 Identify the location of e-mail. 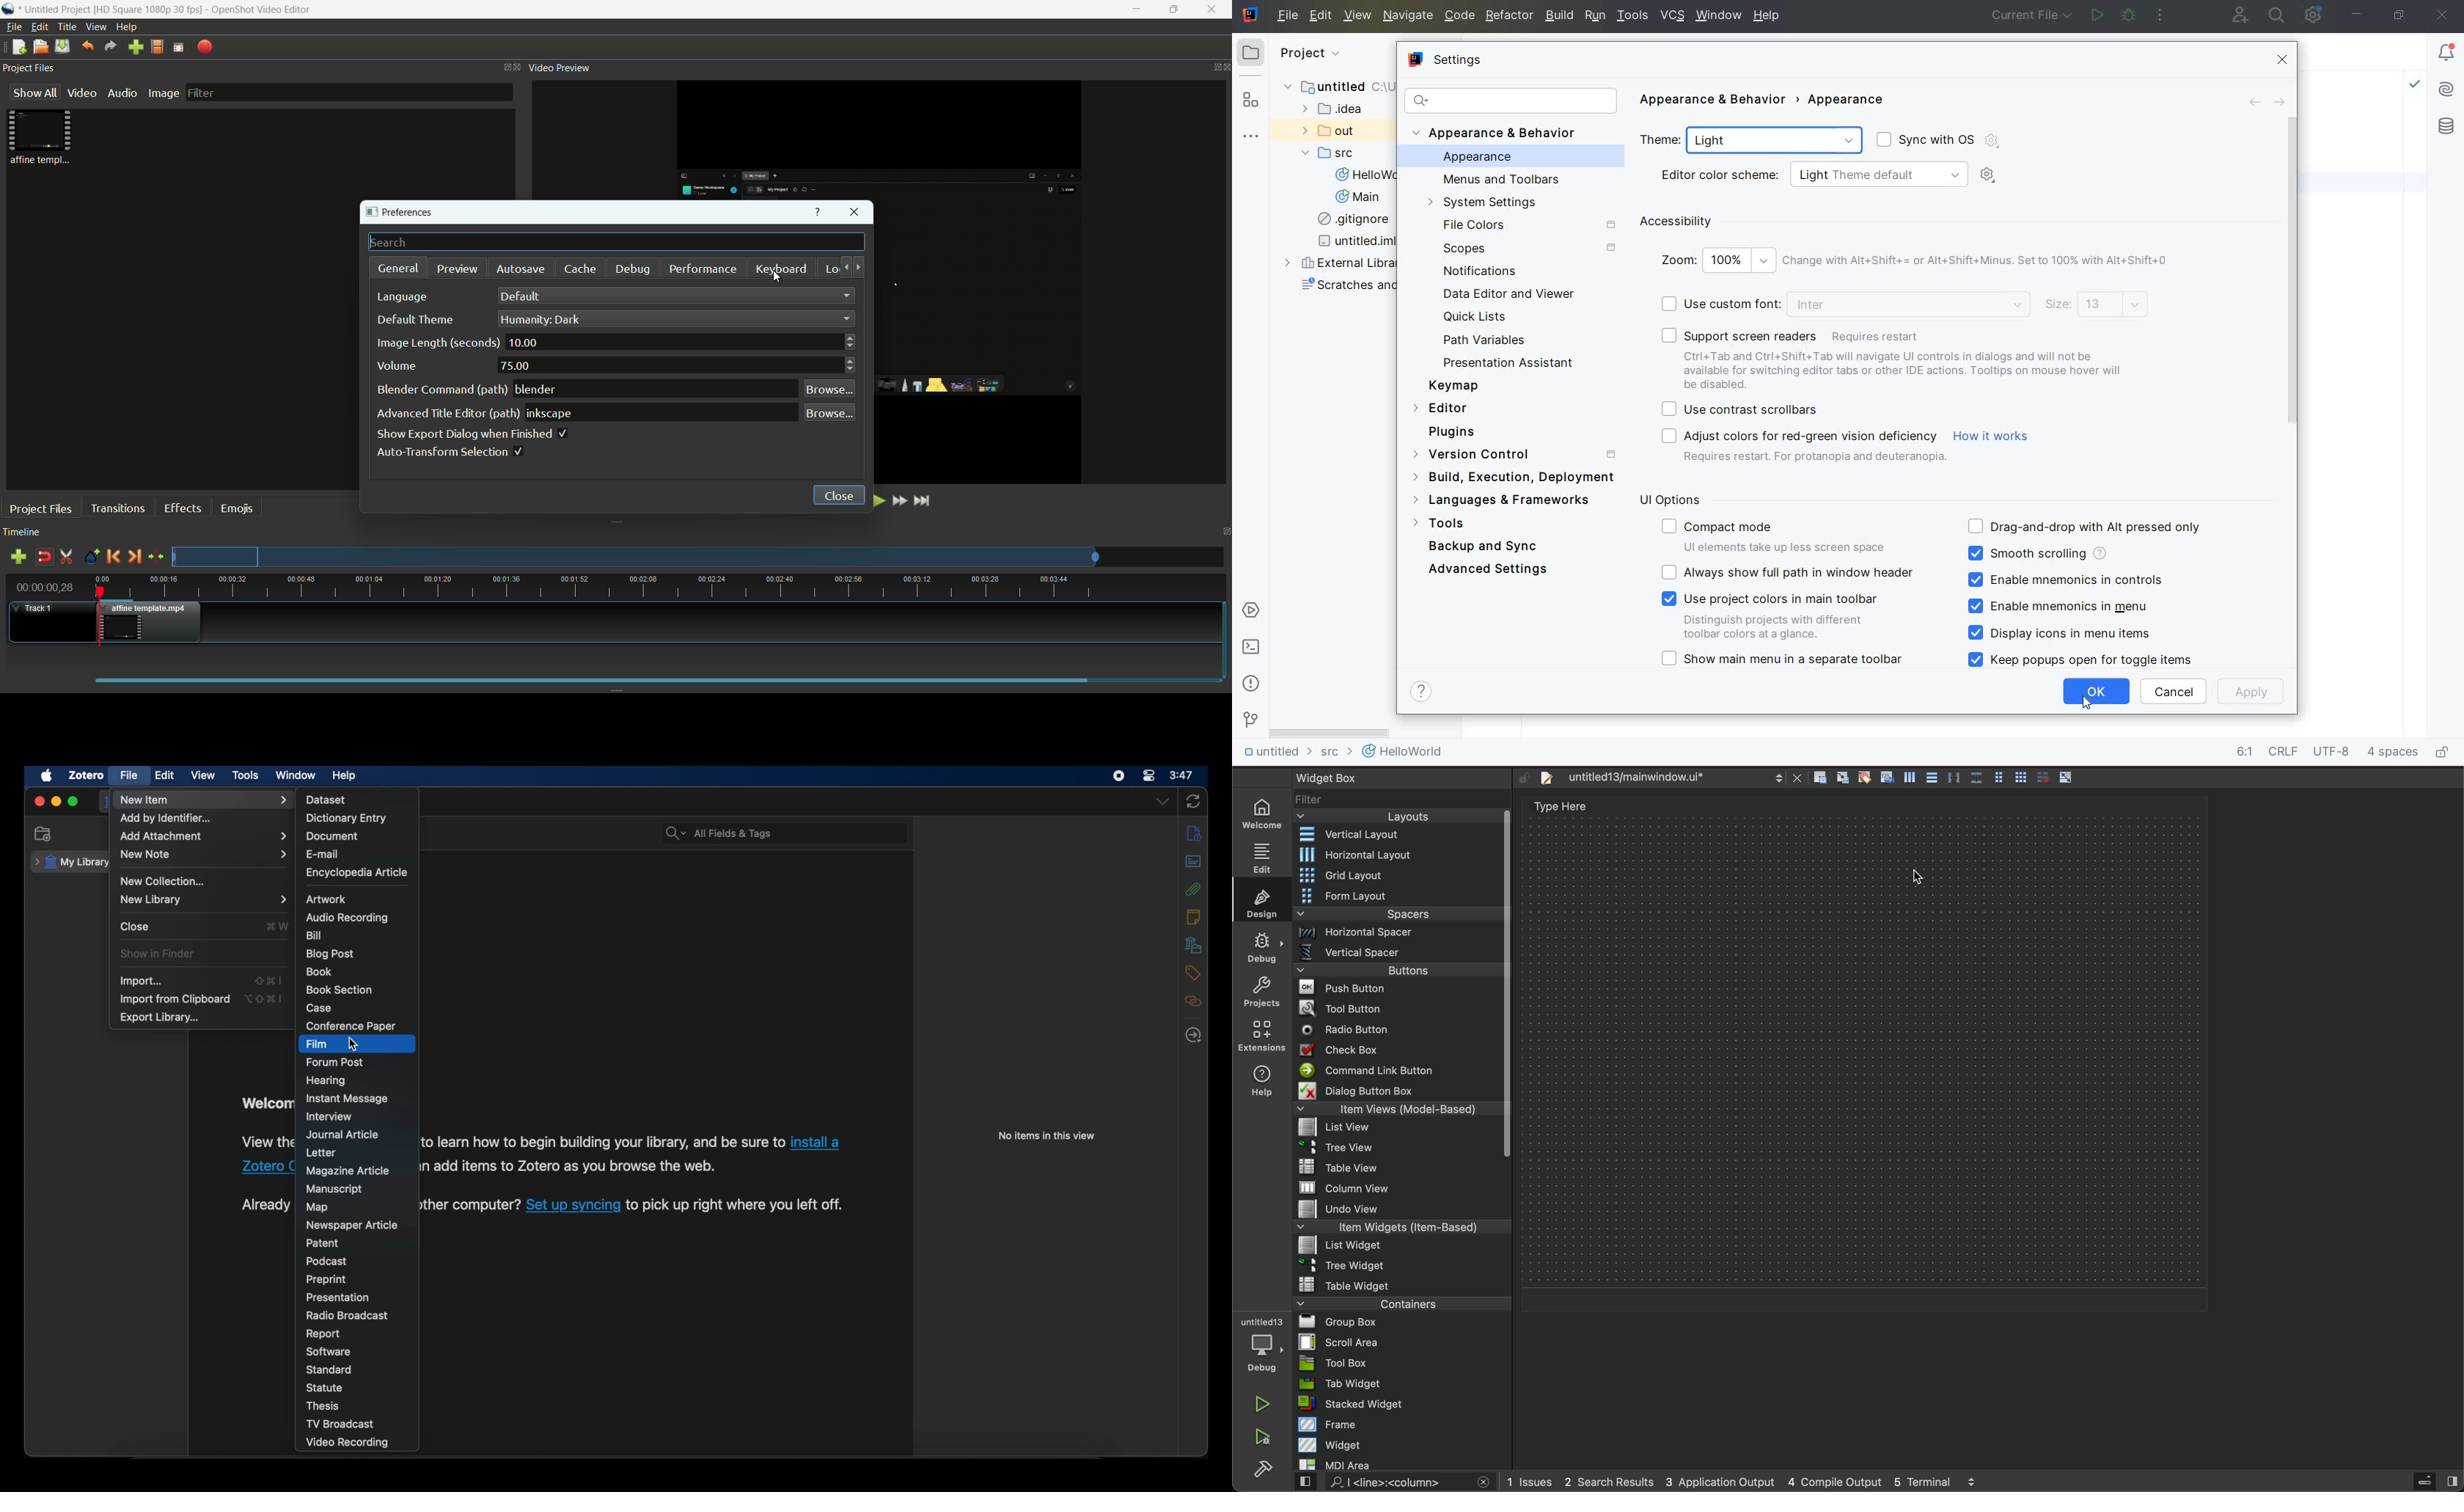
(323, 854).